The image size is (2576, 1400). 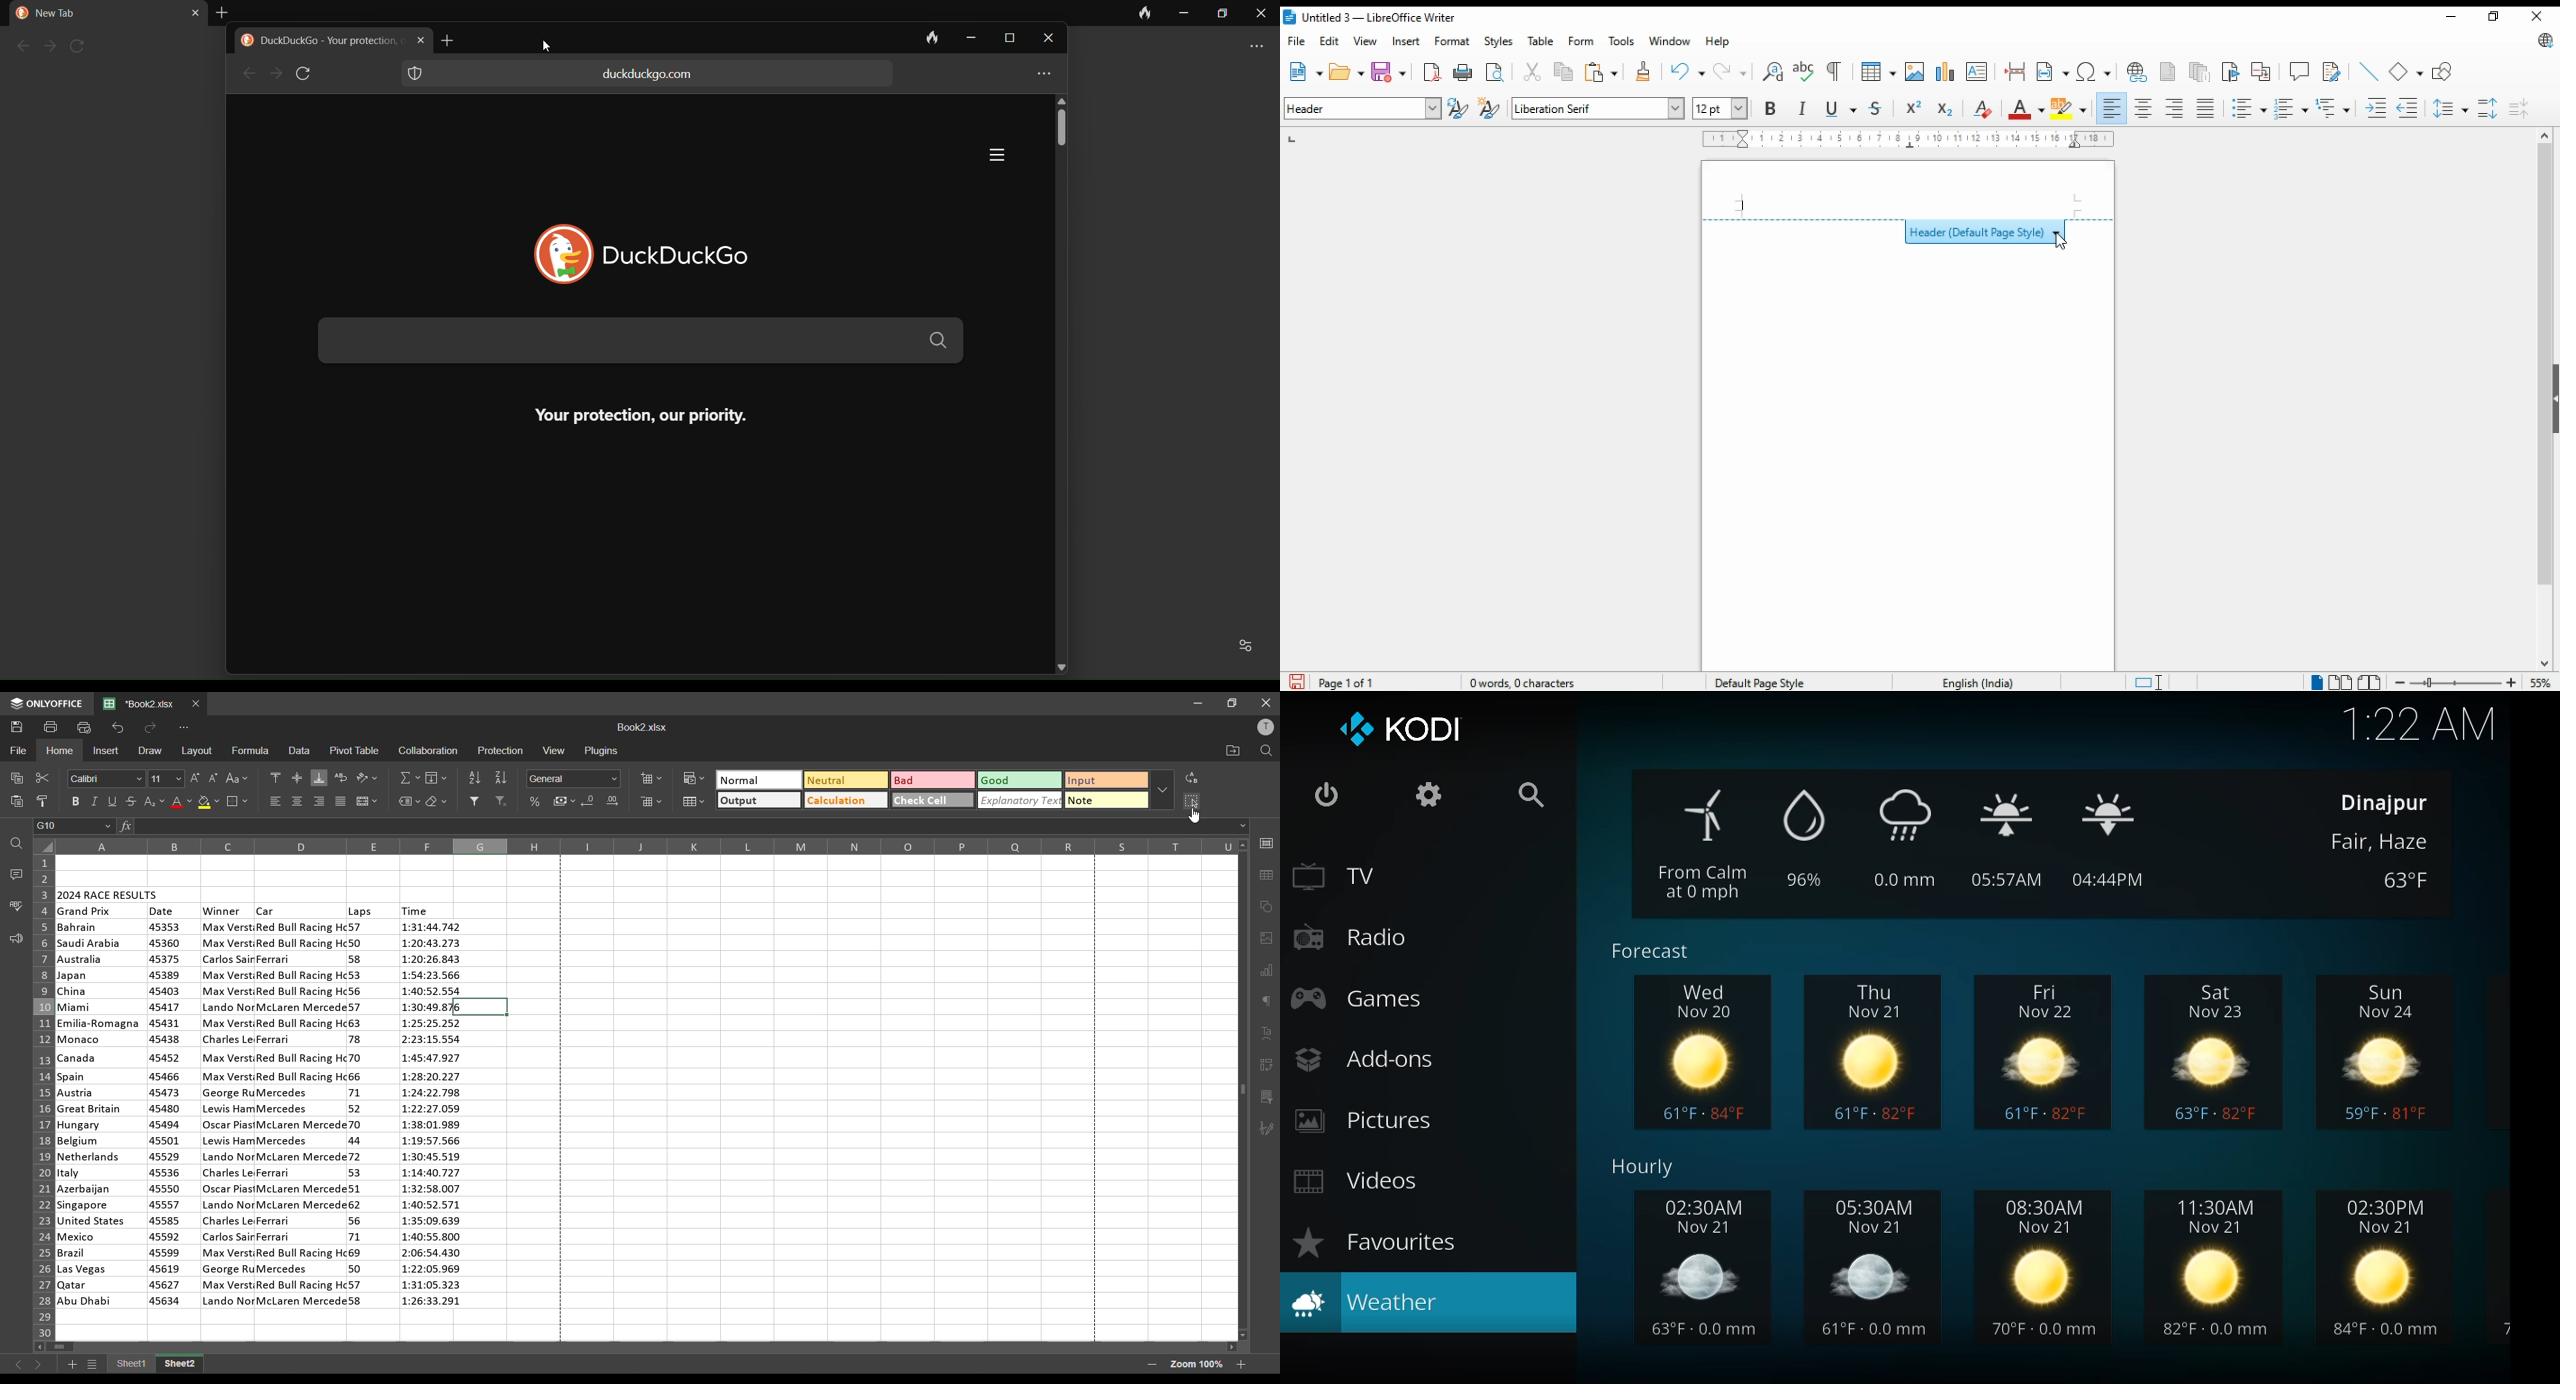 I want to click on styles, so click(x=1497, y=42).